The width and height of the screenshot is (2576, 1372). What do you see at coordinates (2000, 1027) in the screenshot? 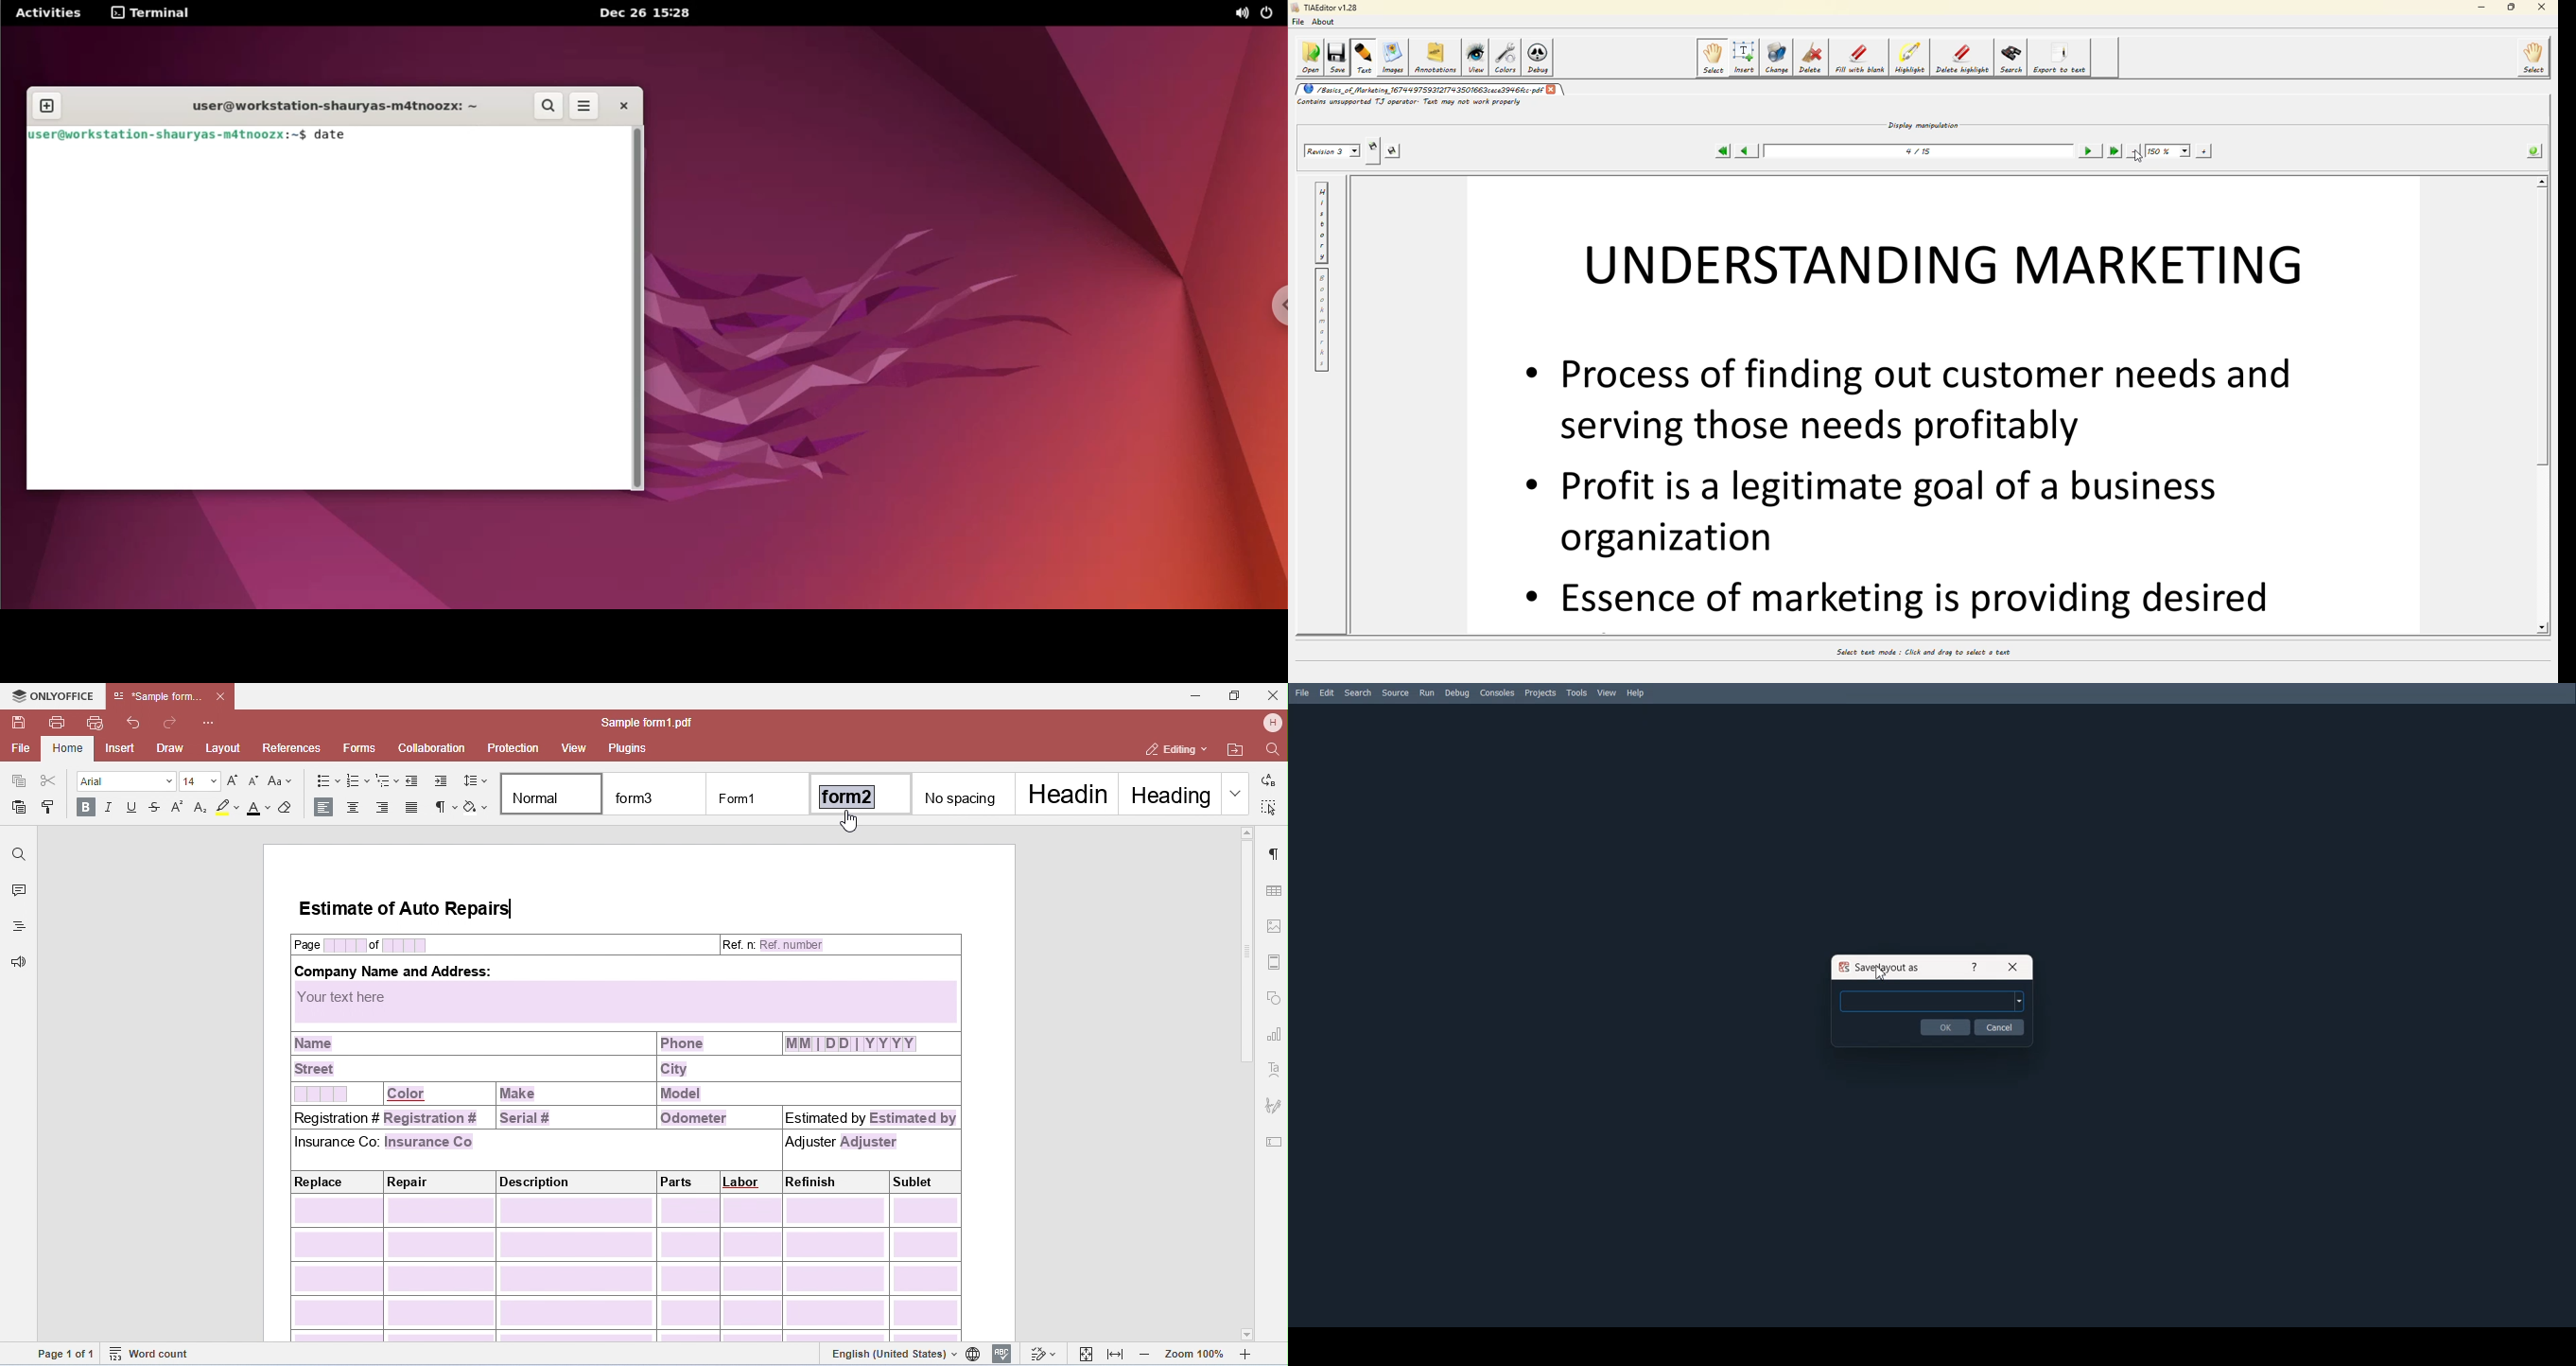
I see `Cancel` at bounding box center [2000, 1027].